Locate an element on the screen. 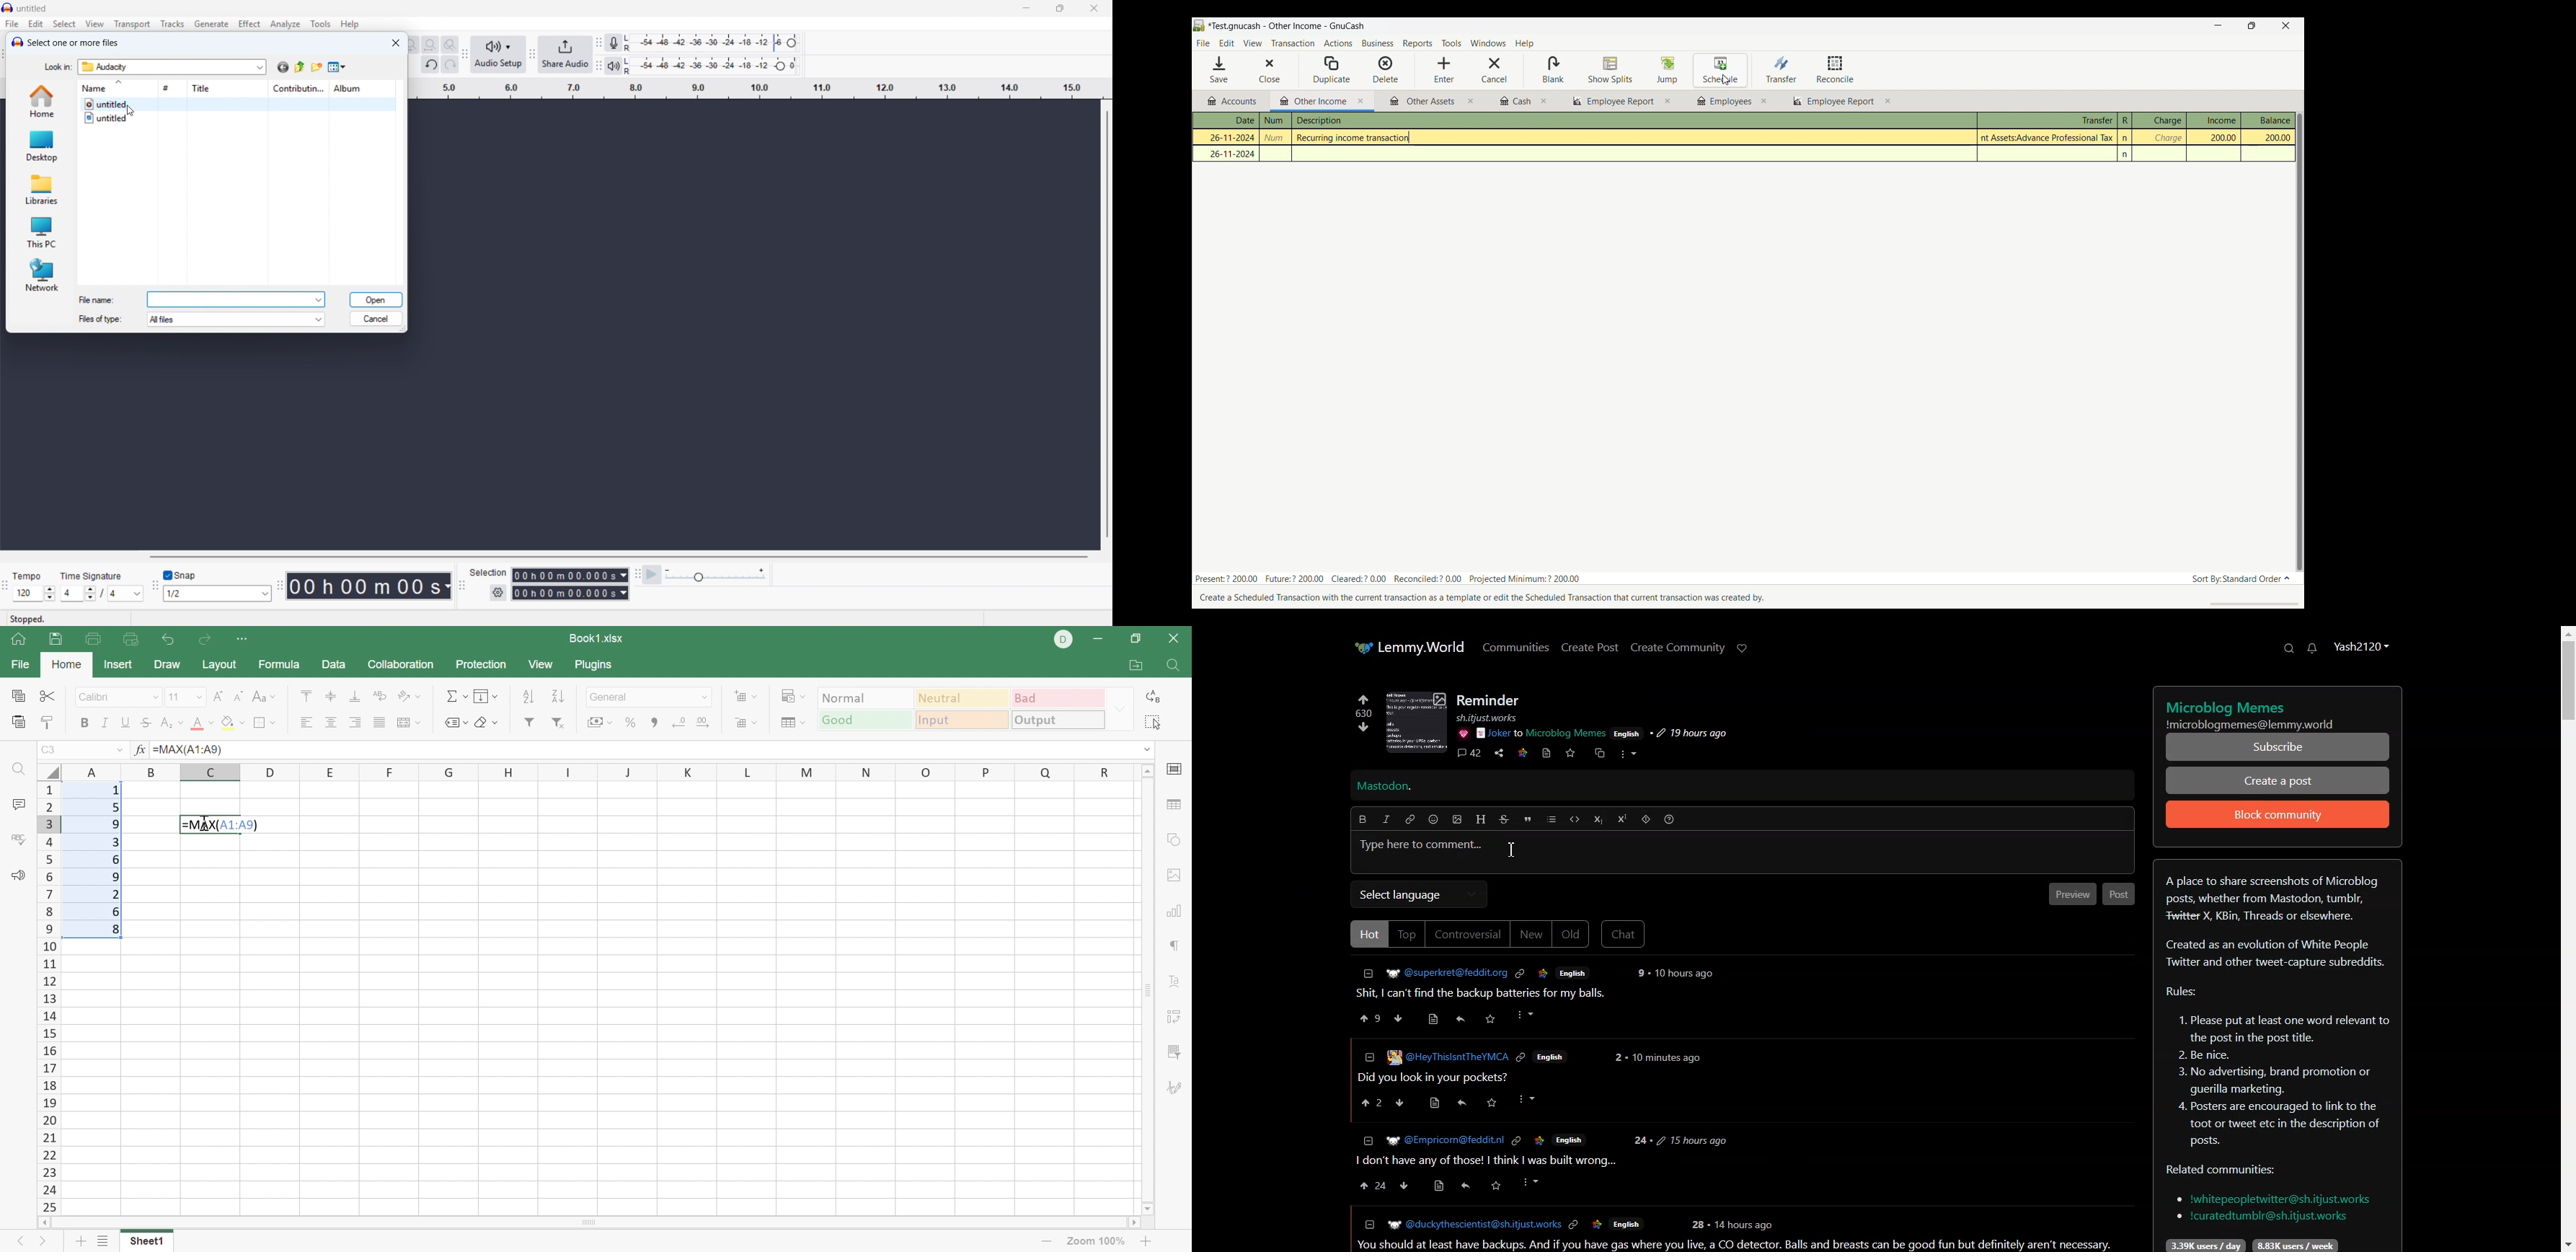 This screenshot has width=2576, height=1260. Formula is located at coordinates (280, 665).